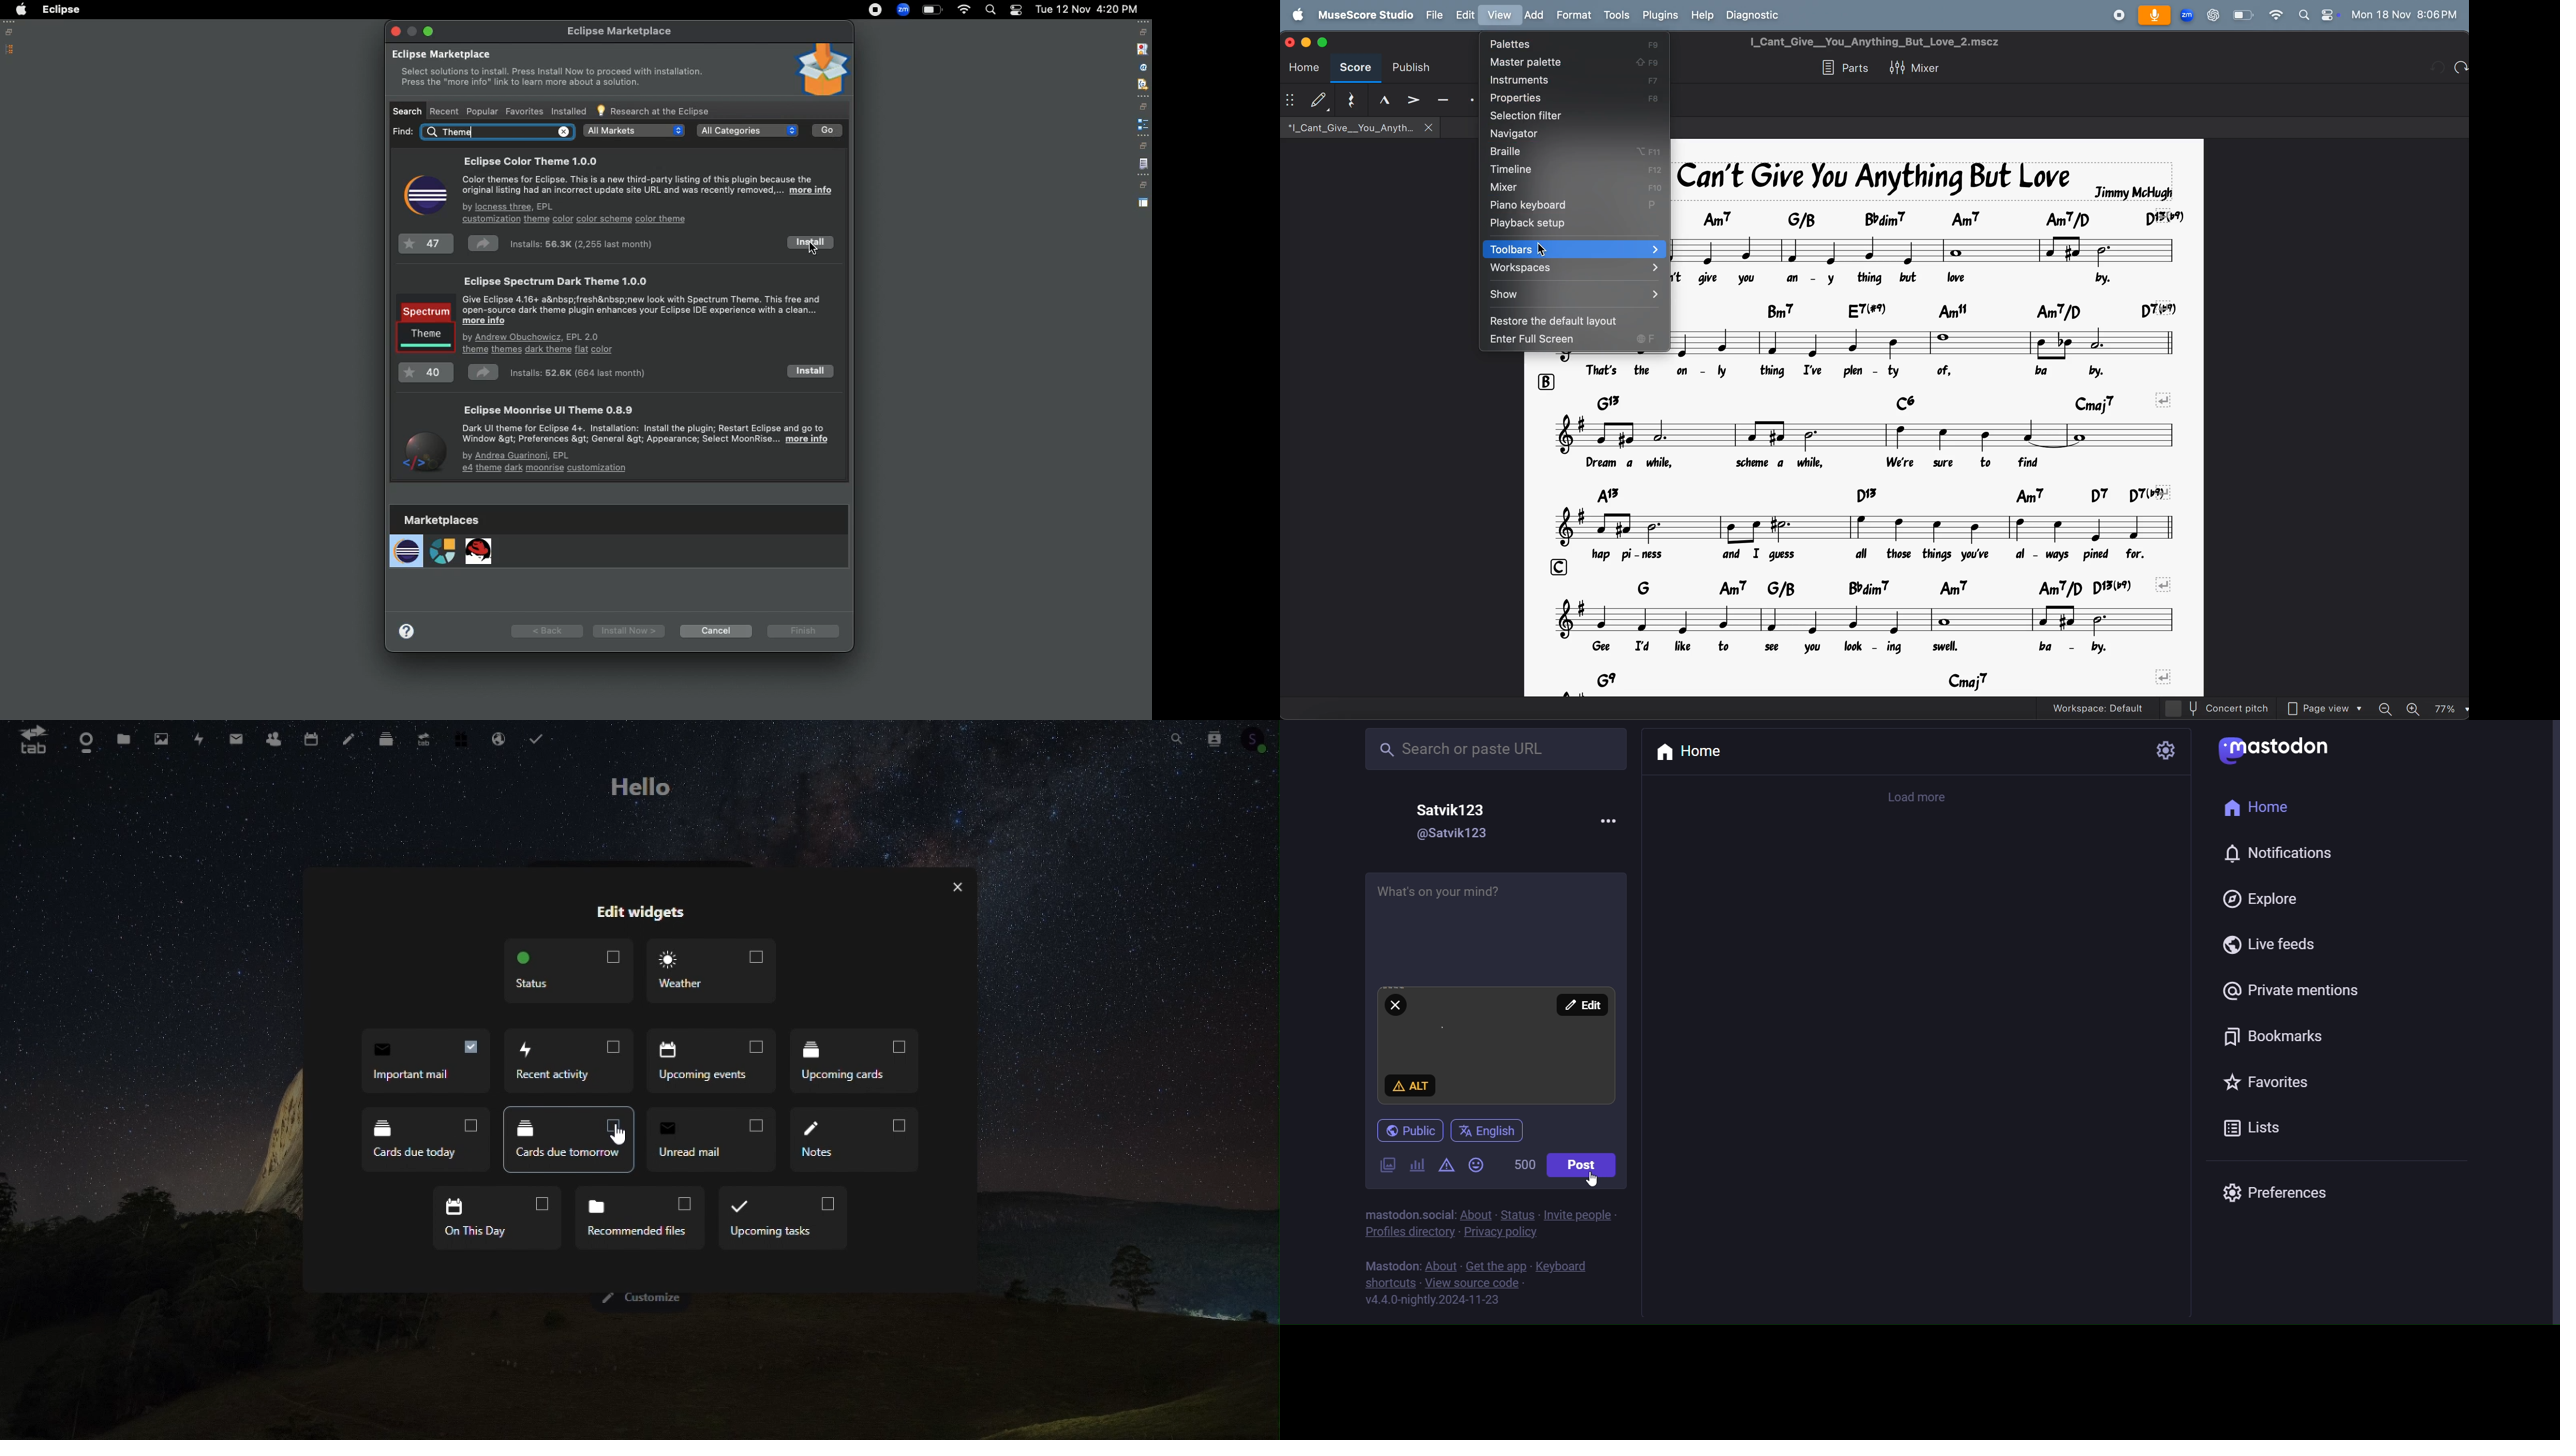 This screenshot has height=1456, width=2576. What do you see at coordinates (1291, 42) in the screenshot?
I see `close` at bounding box center [1291, 42].